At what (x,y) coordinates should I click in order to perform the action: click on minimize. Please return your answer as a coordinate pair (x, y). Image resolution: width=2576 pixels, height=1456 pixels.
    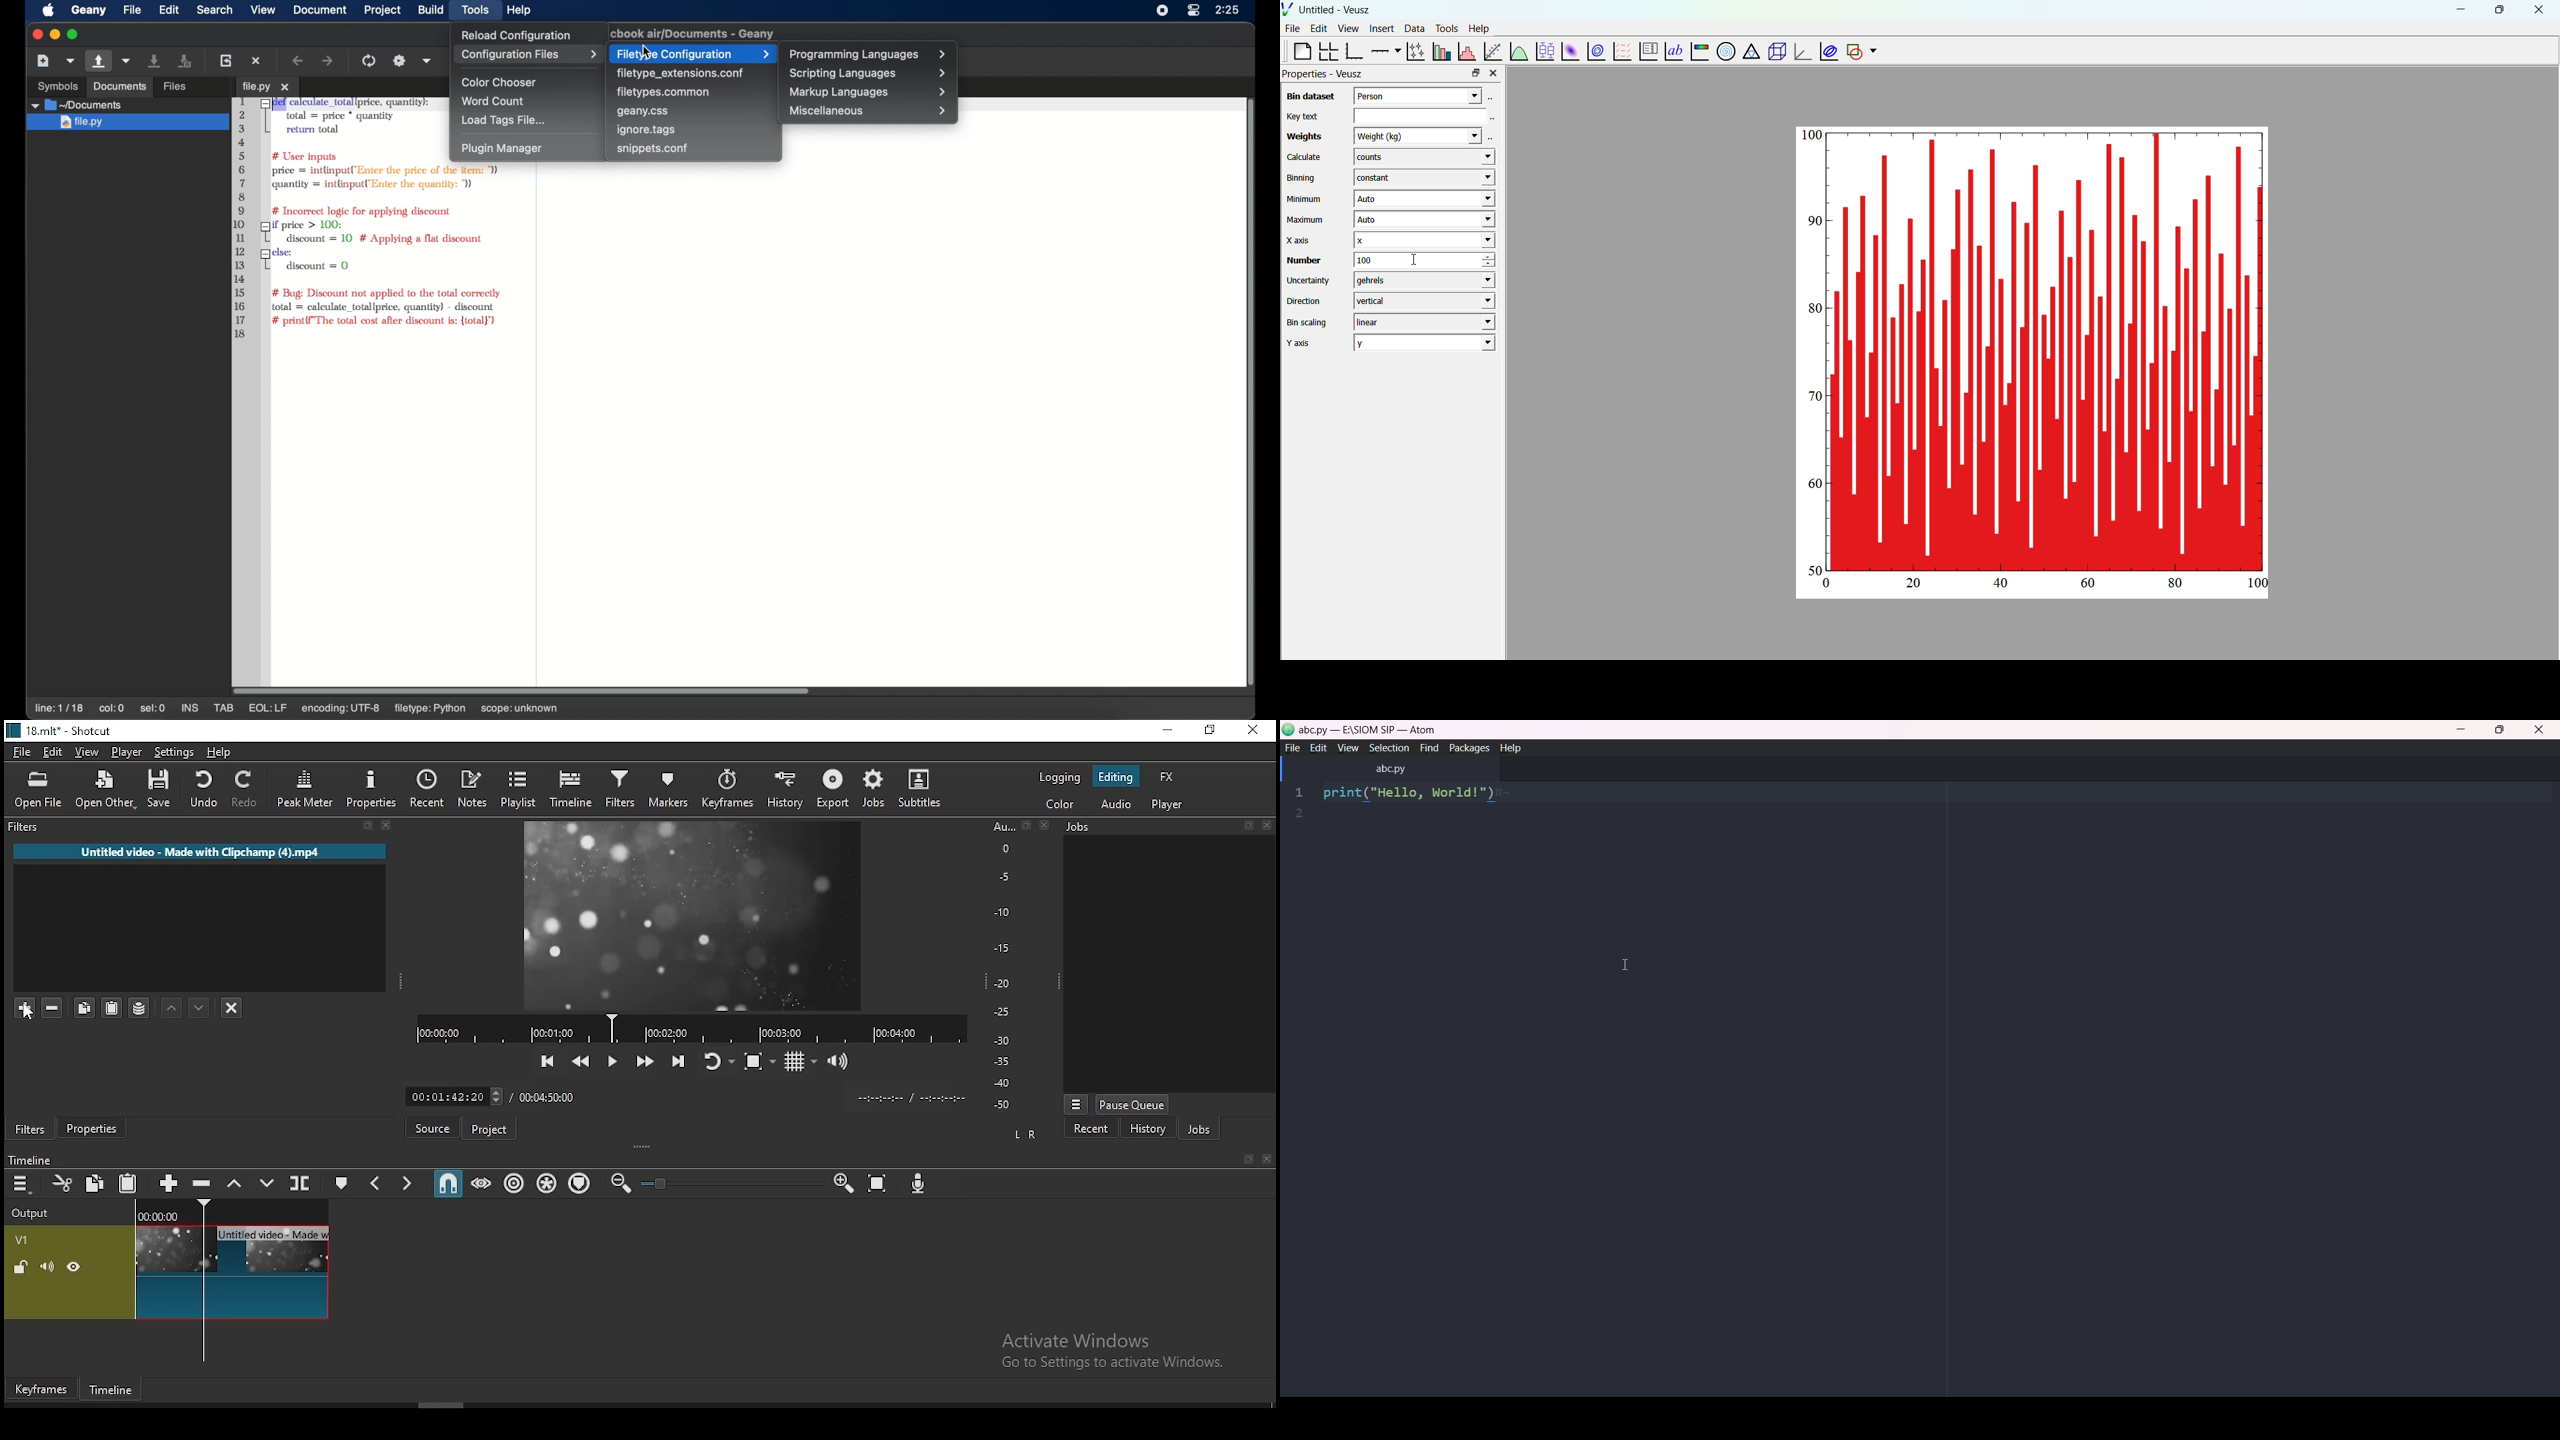
    Looking at the image, I should click on (1169, 732).